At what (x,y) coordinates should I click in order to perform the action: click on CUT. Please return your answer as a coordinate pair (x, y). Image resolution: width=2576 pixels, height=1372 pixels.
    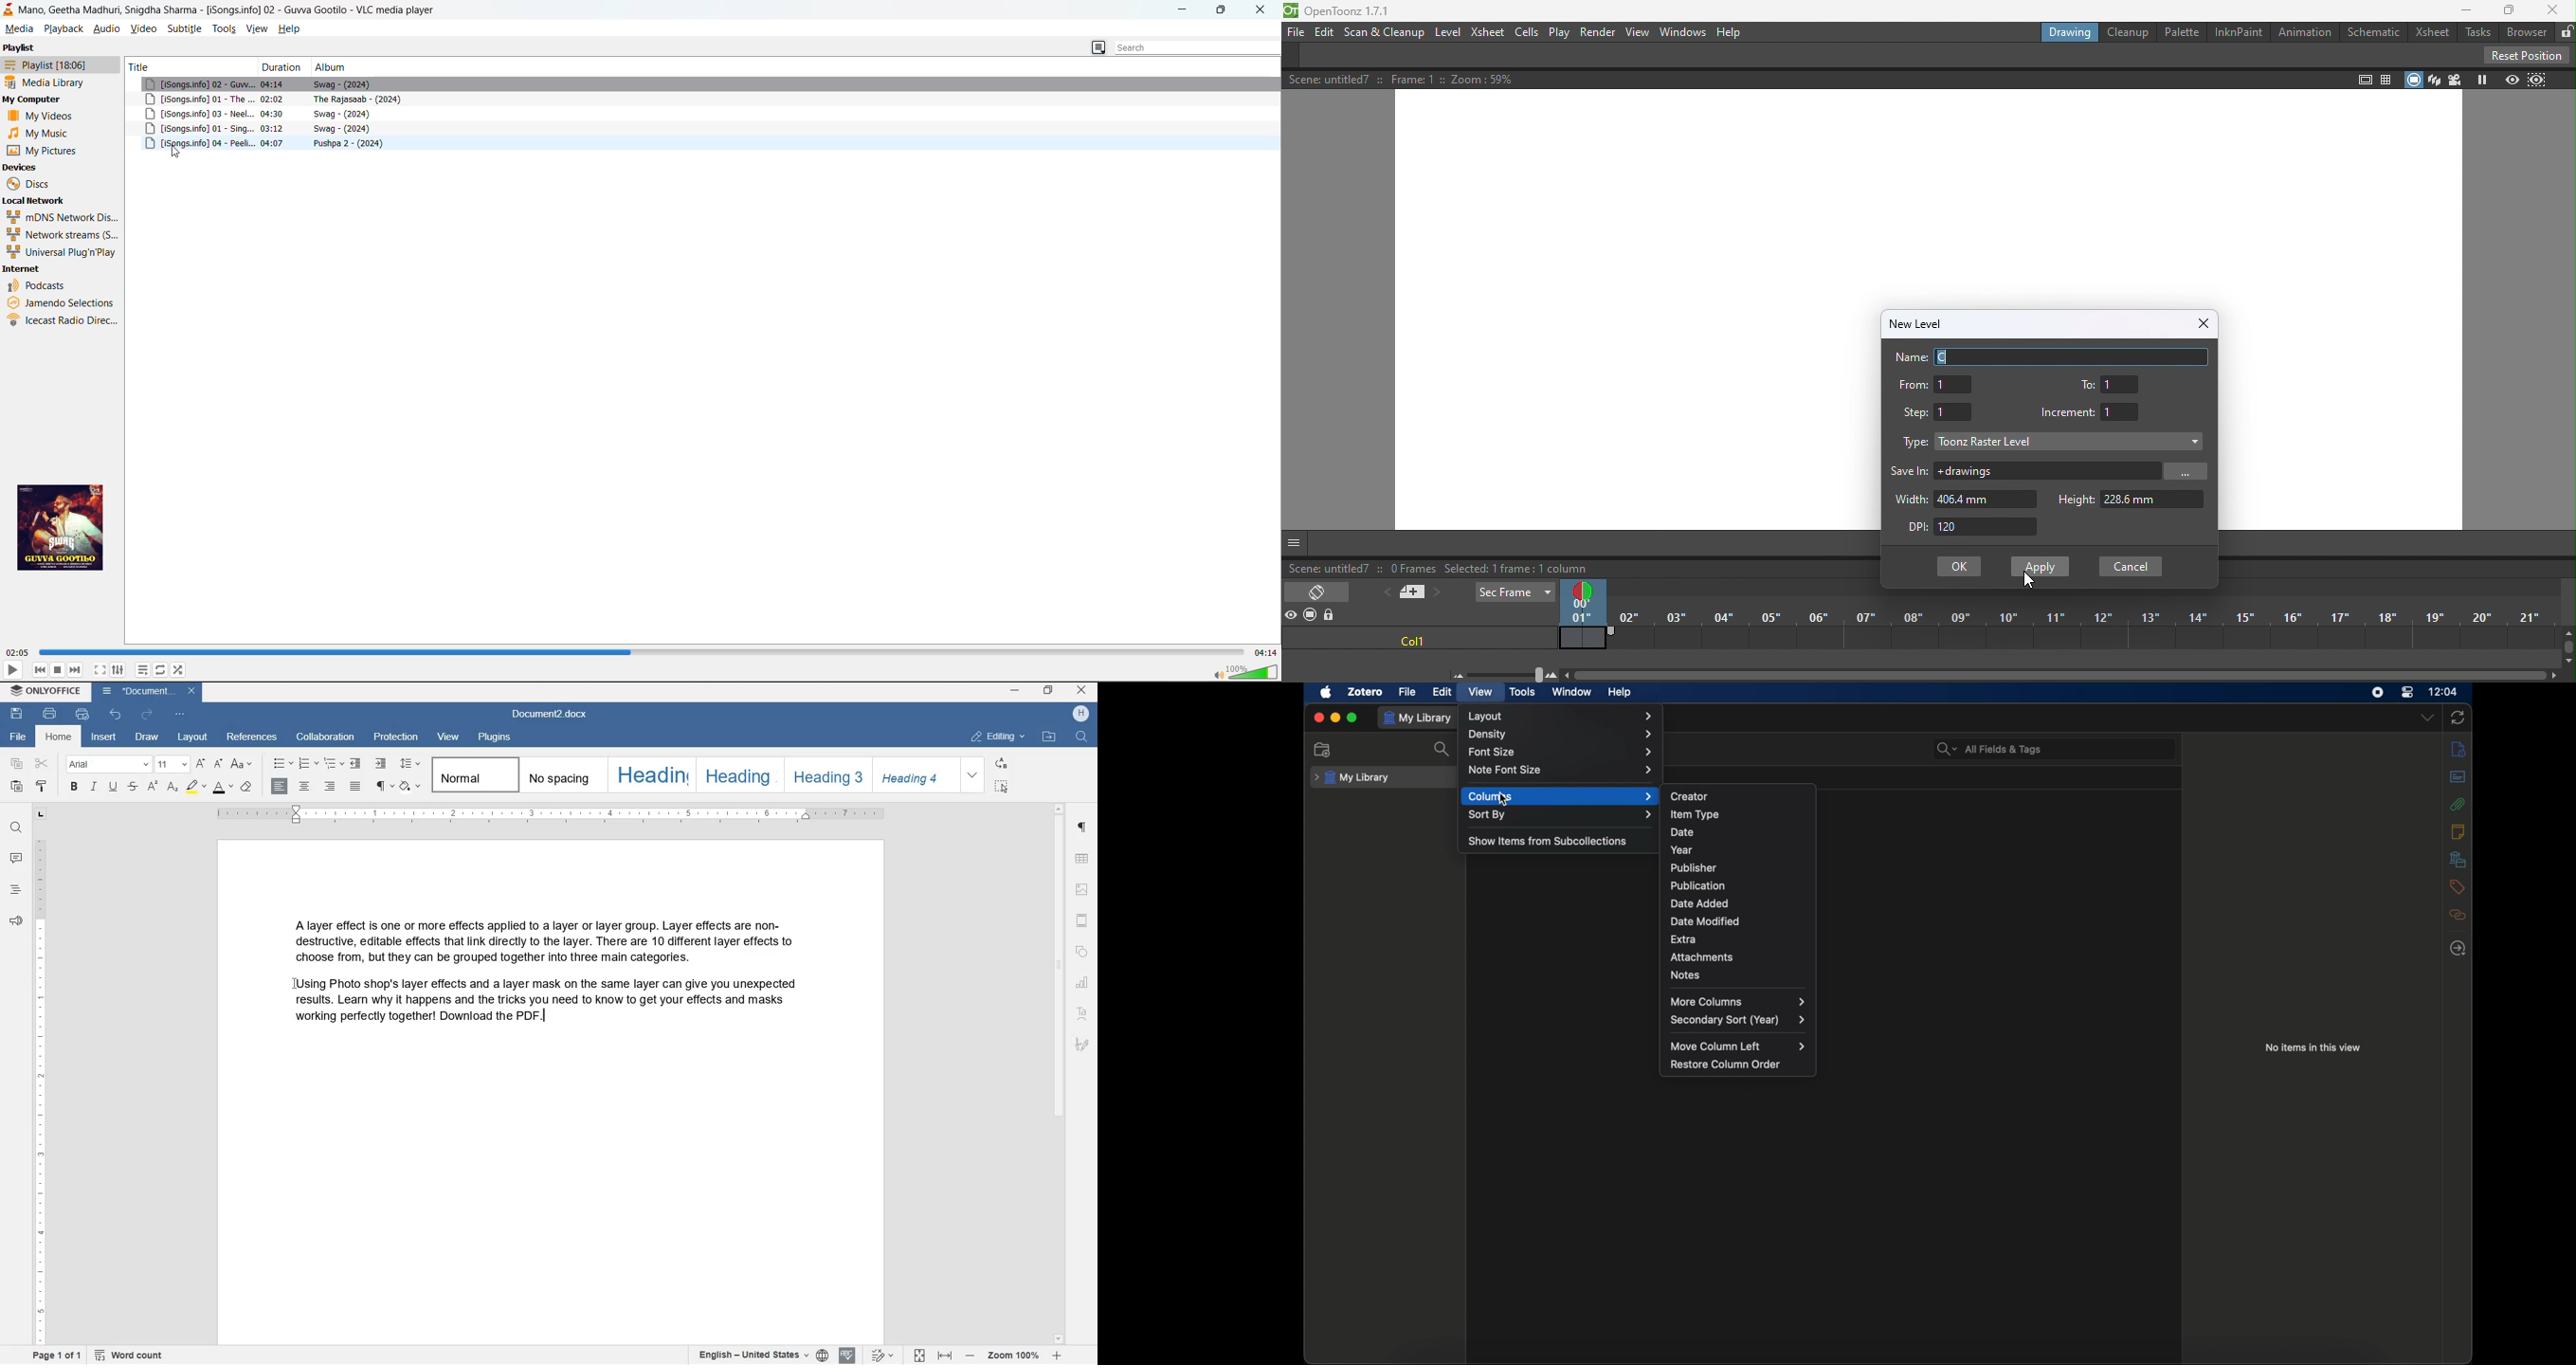
    Looking at the image, I should click on (42, 764).